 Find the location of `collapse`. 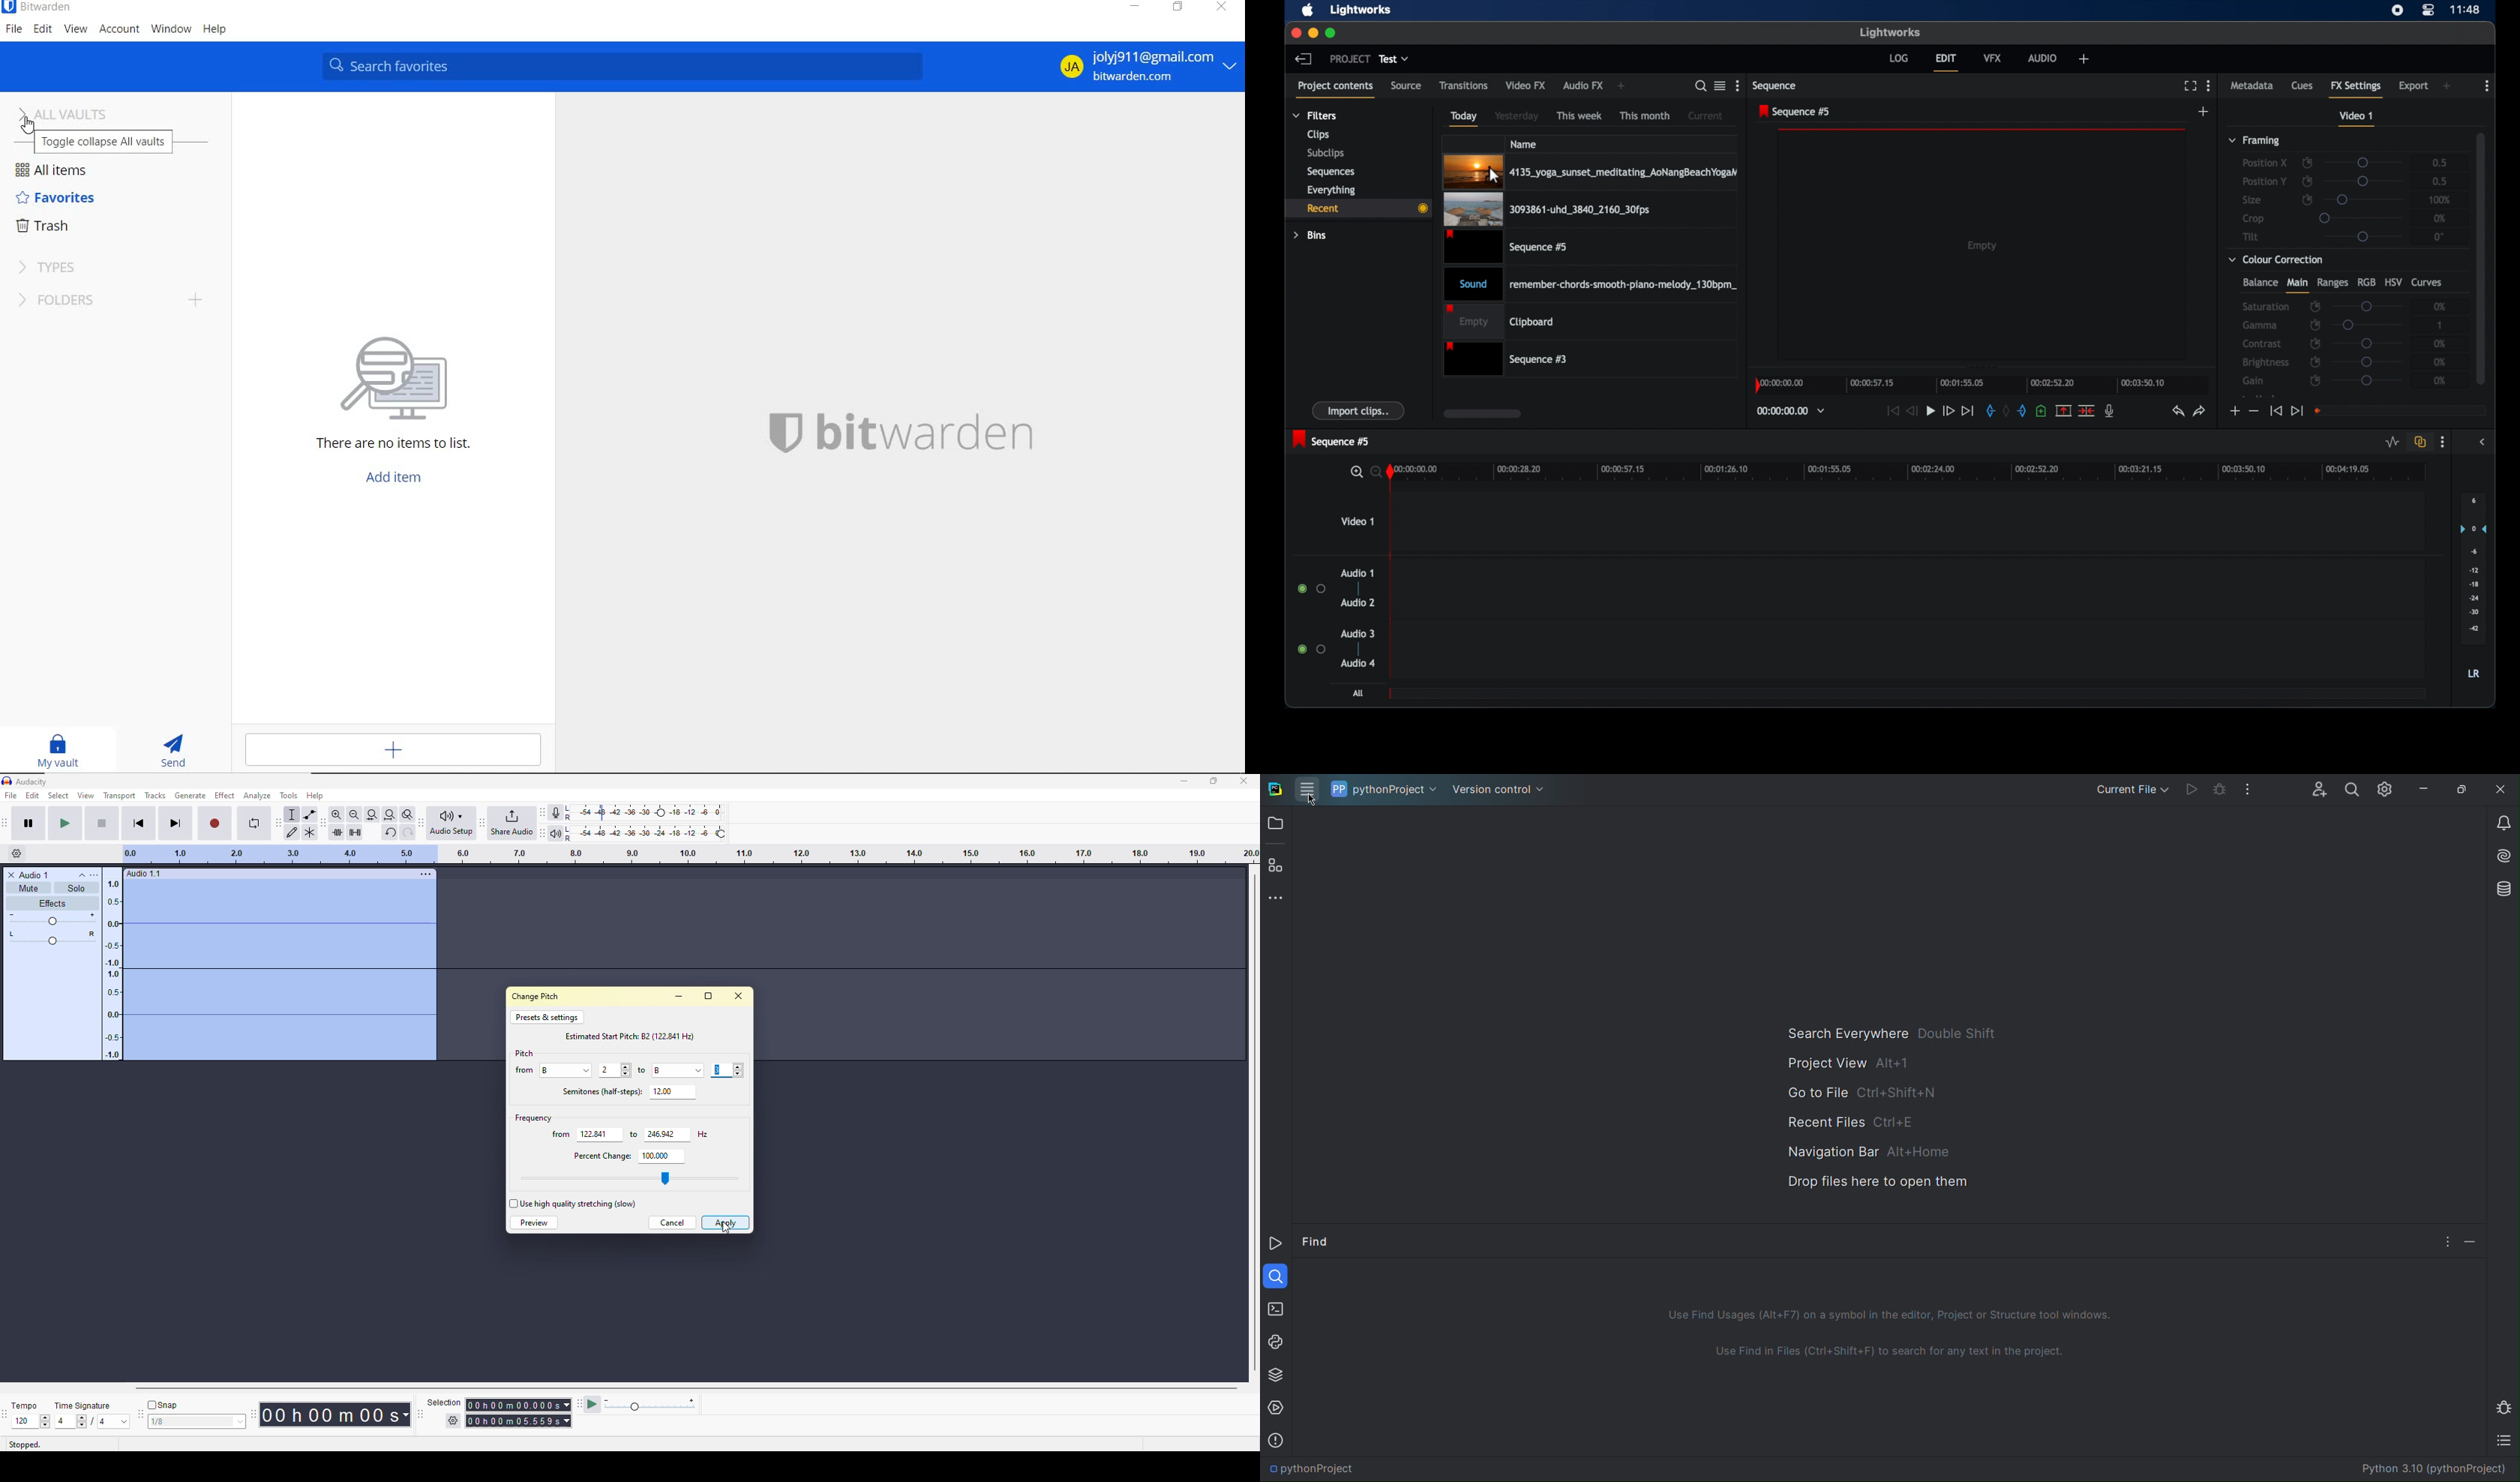

collapse is located at coordinates (81, 874).